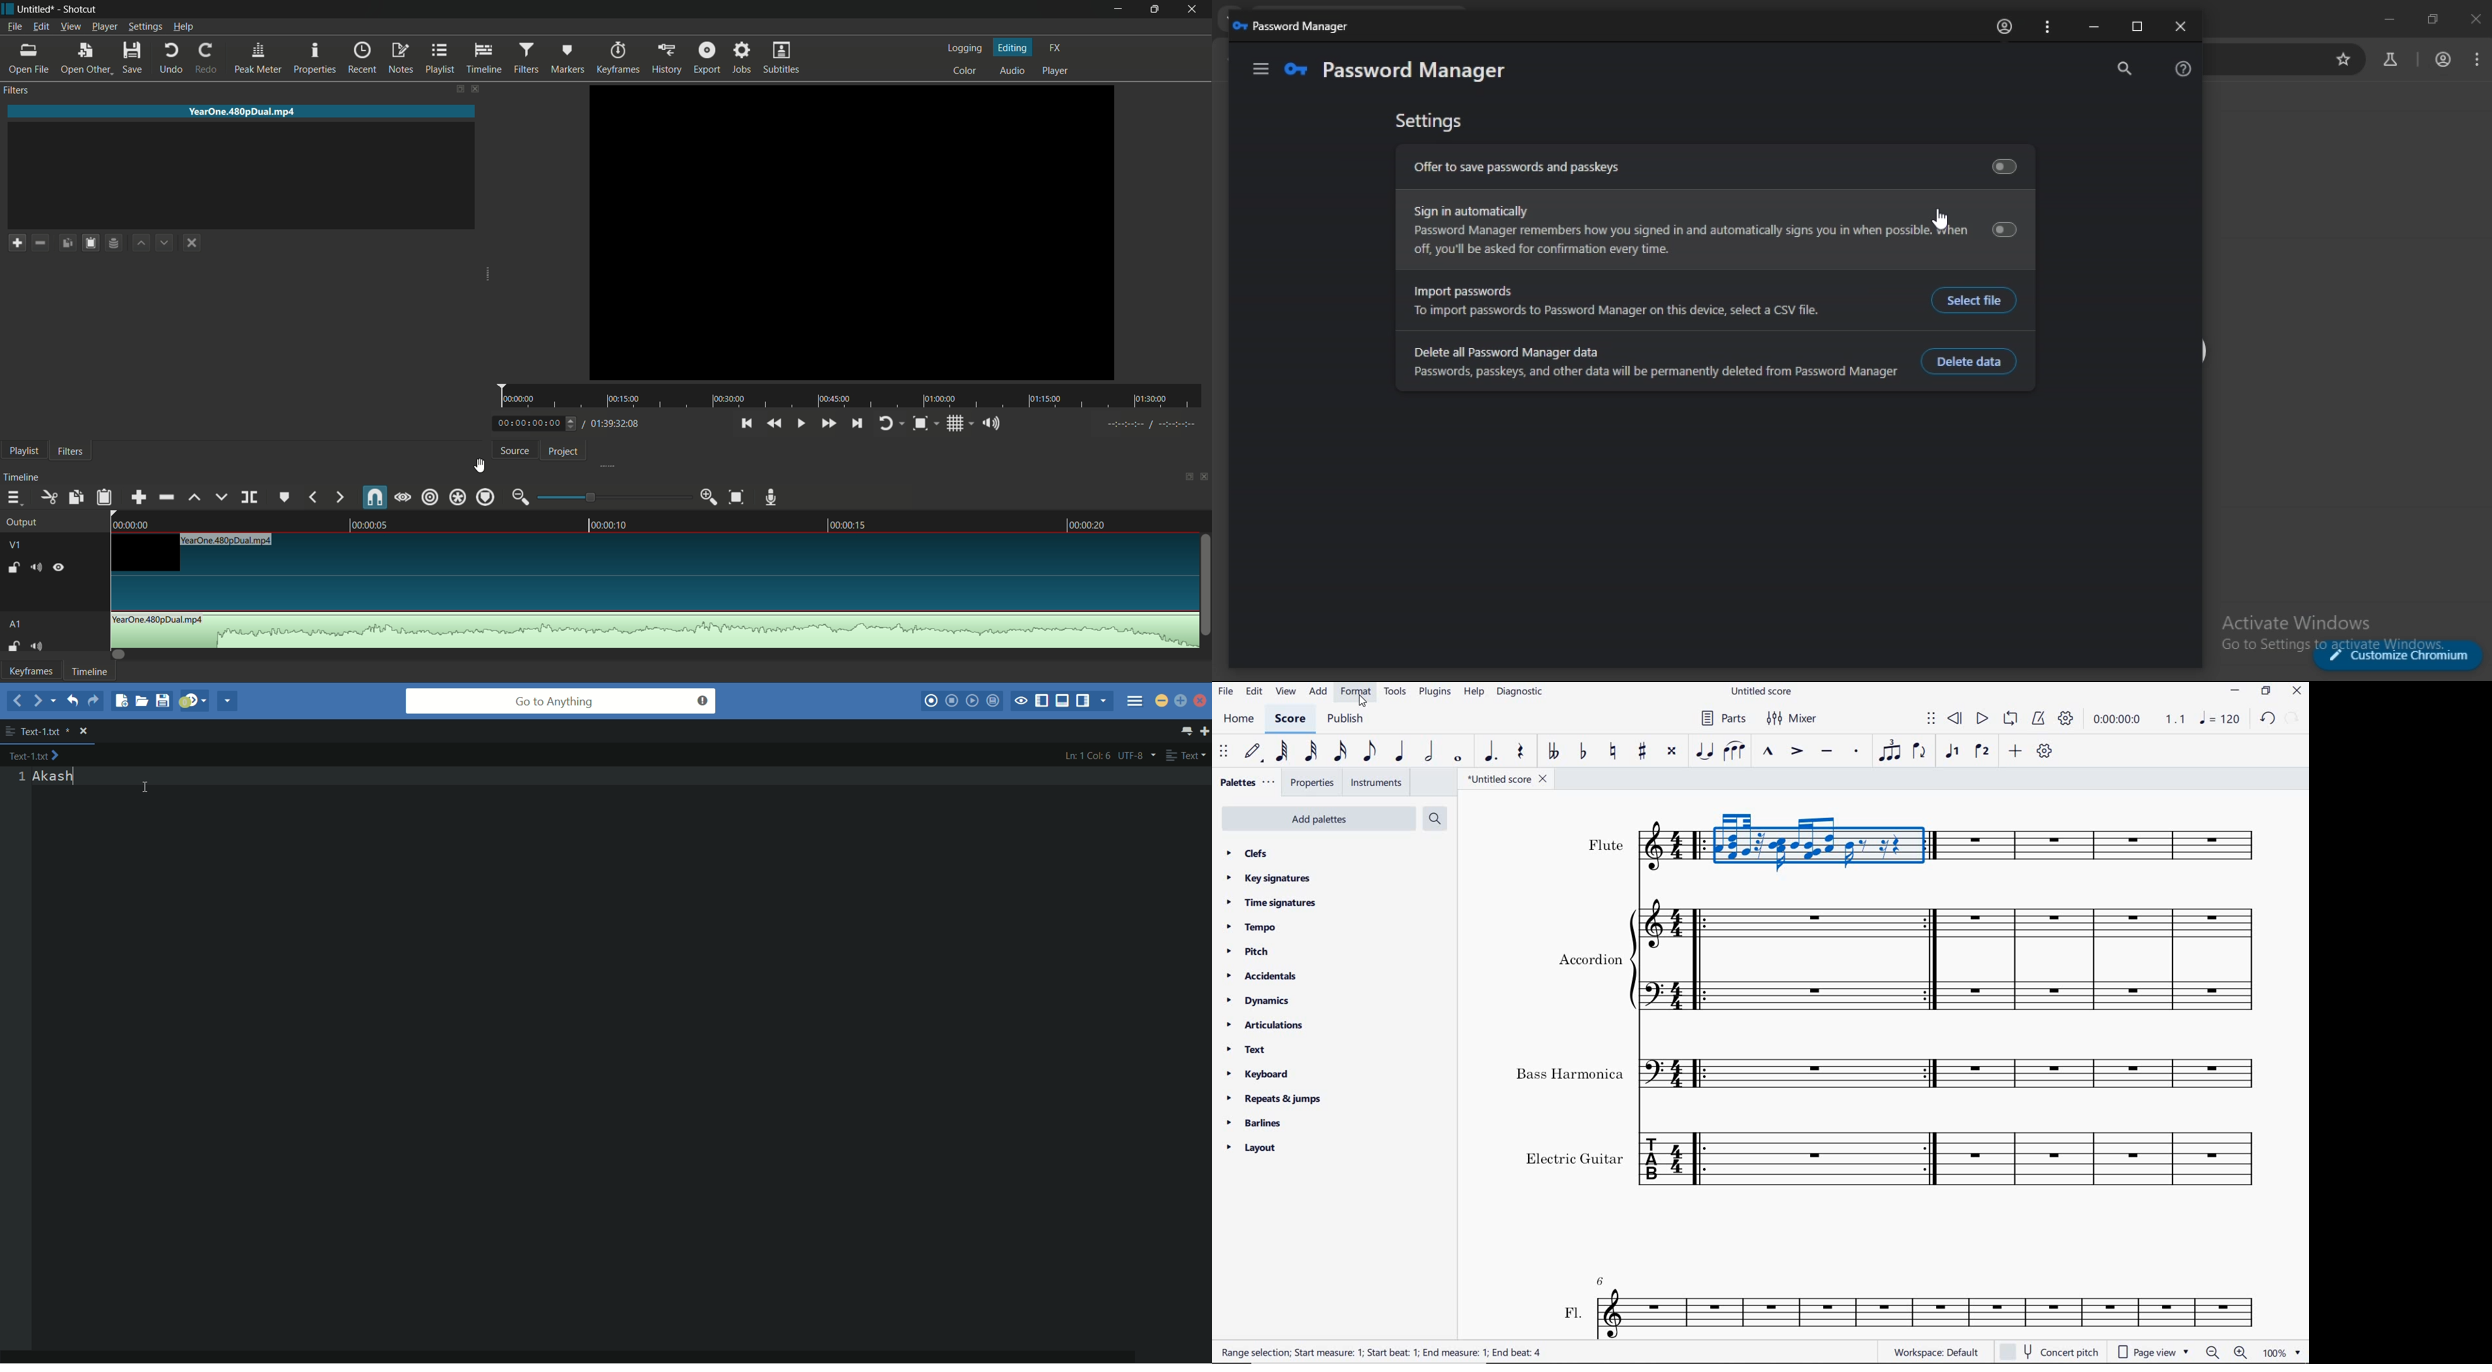 The image size is (2492, 1372). Describe the element at coordinates (37, 9) in the screenshot. I see `project name` at that location.